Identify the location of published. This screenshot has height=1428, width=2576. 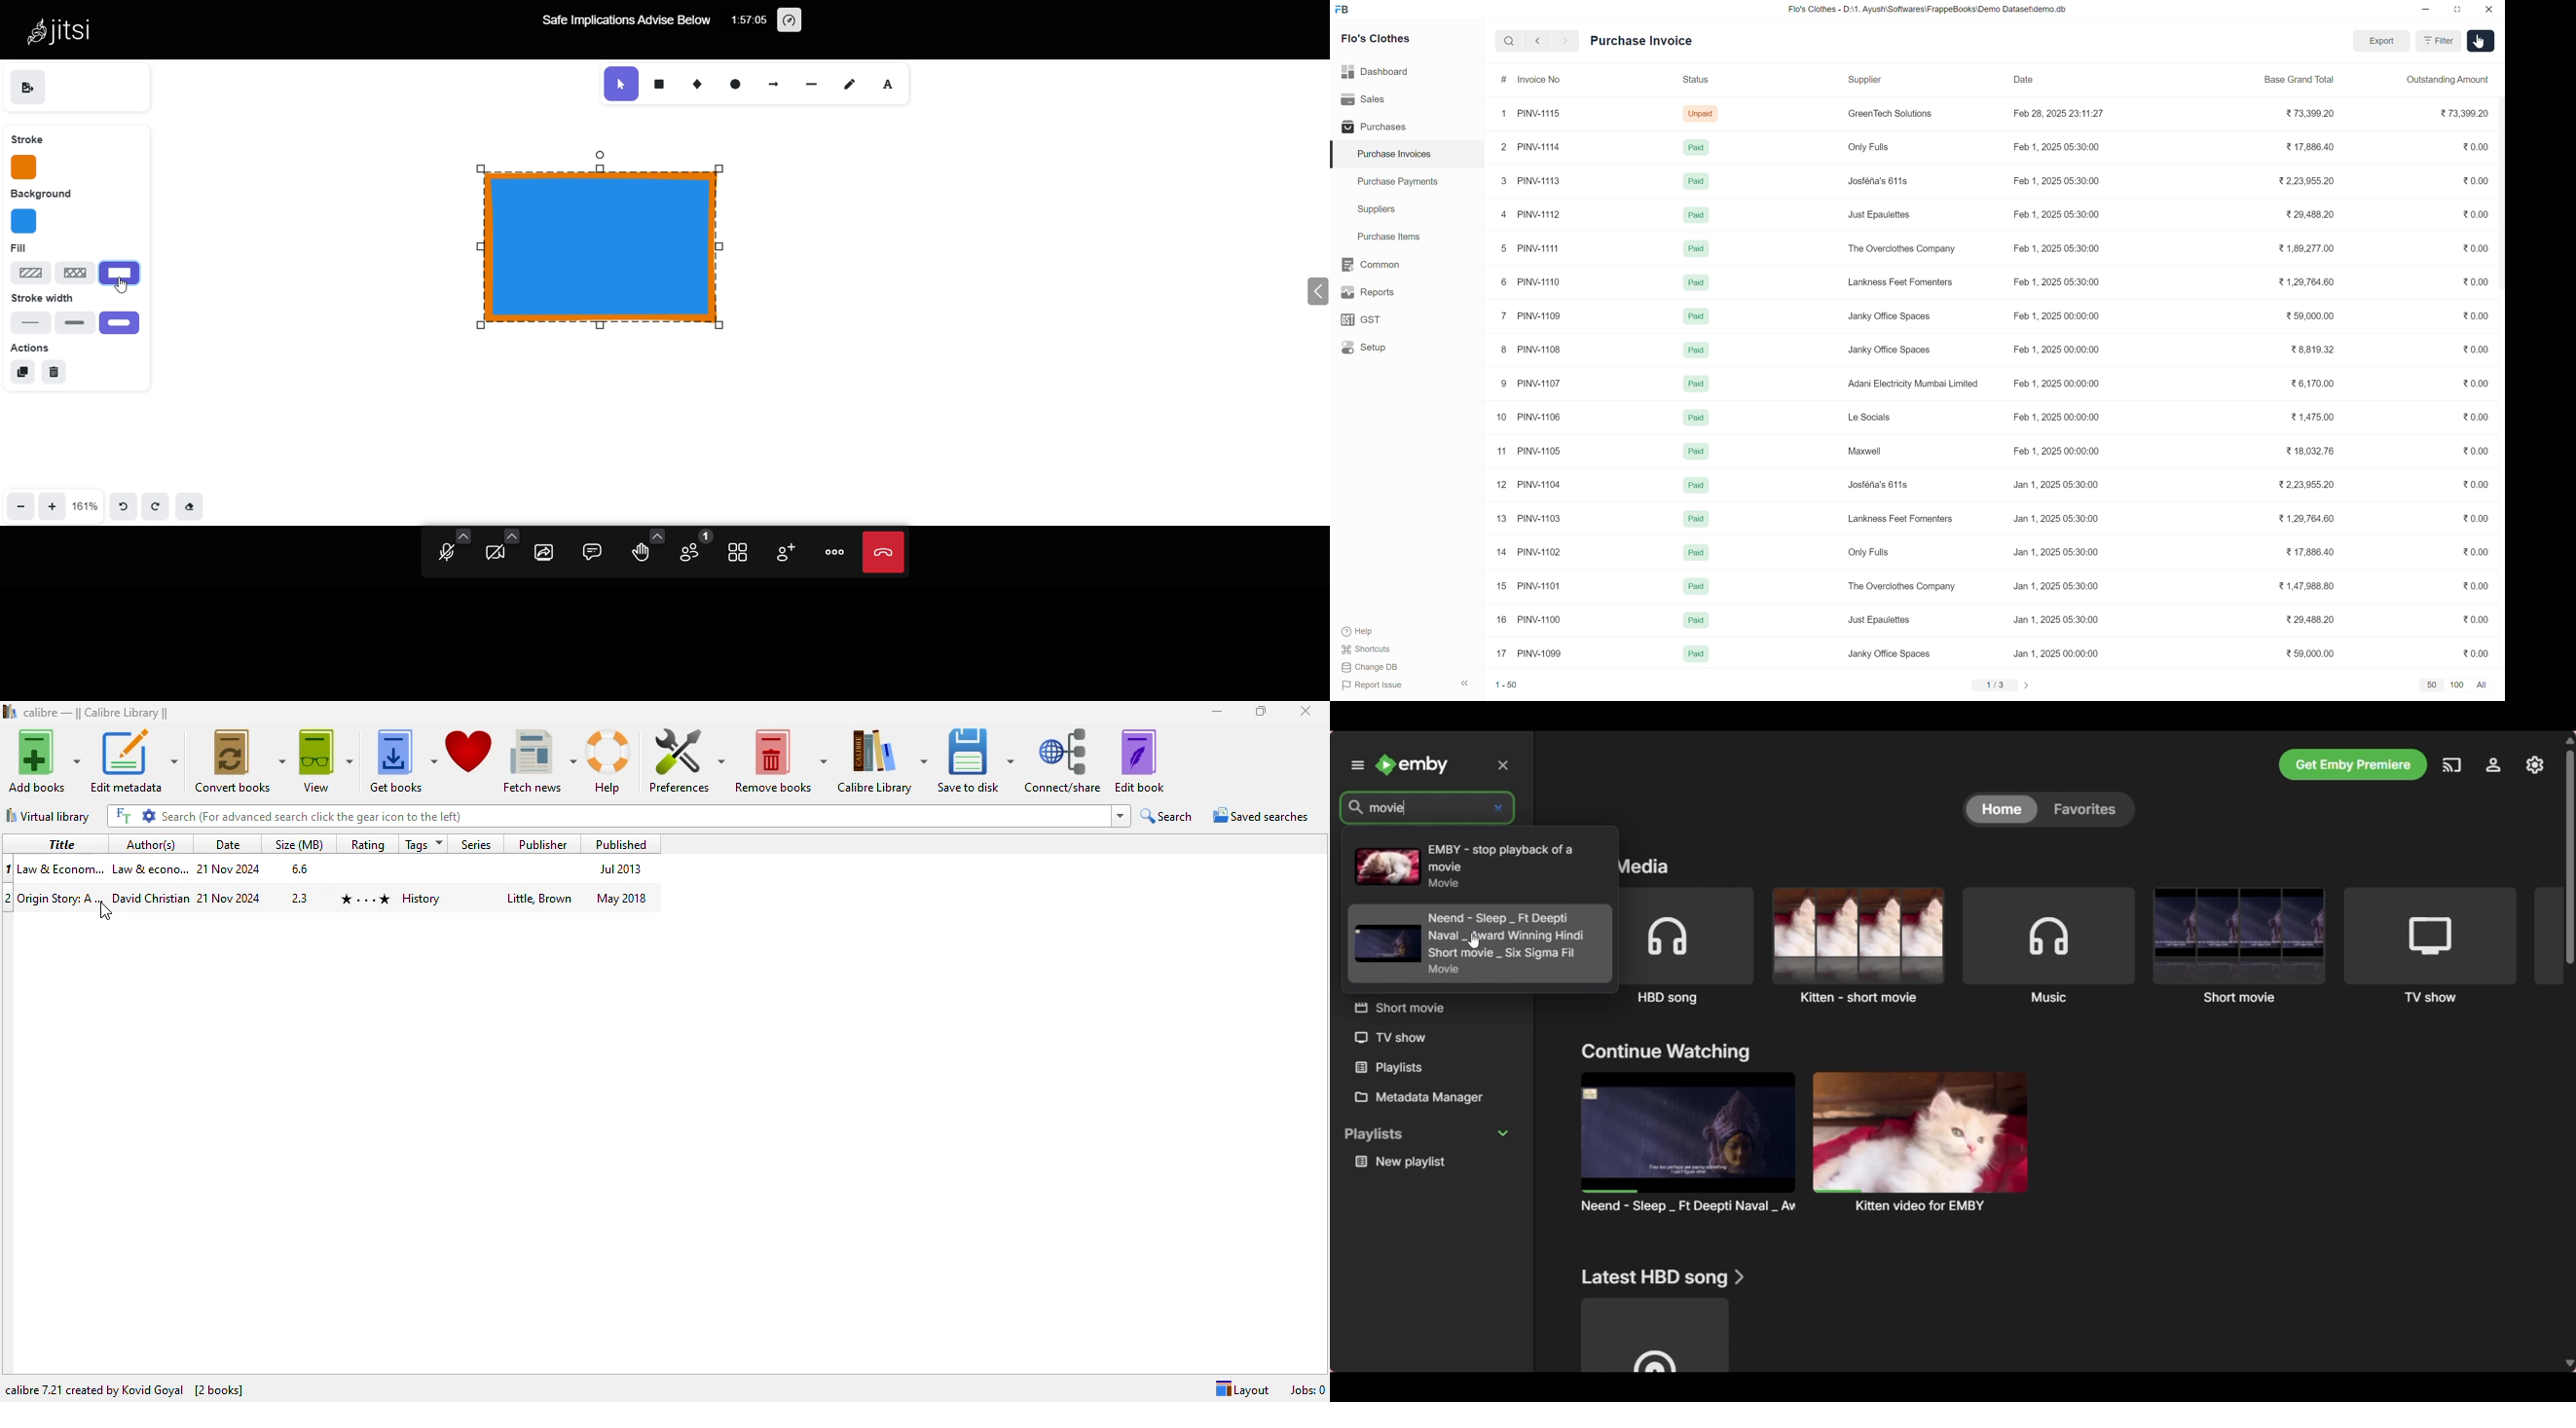
(617, 844).